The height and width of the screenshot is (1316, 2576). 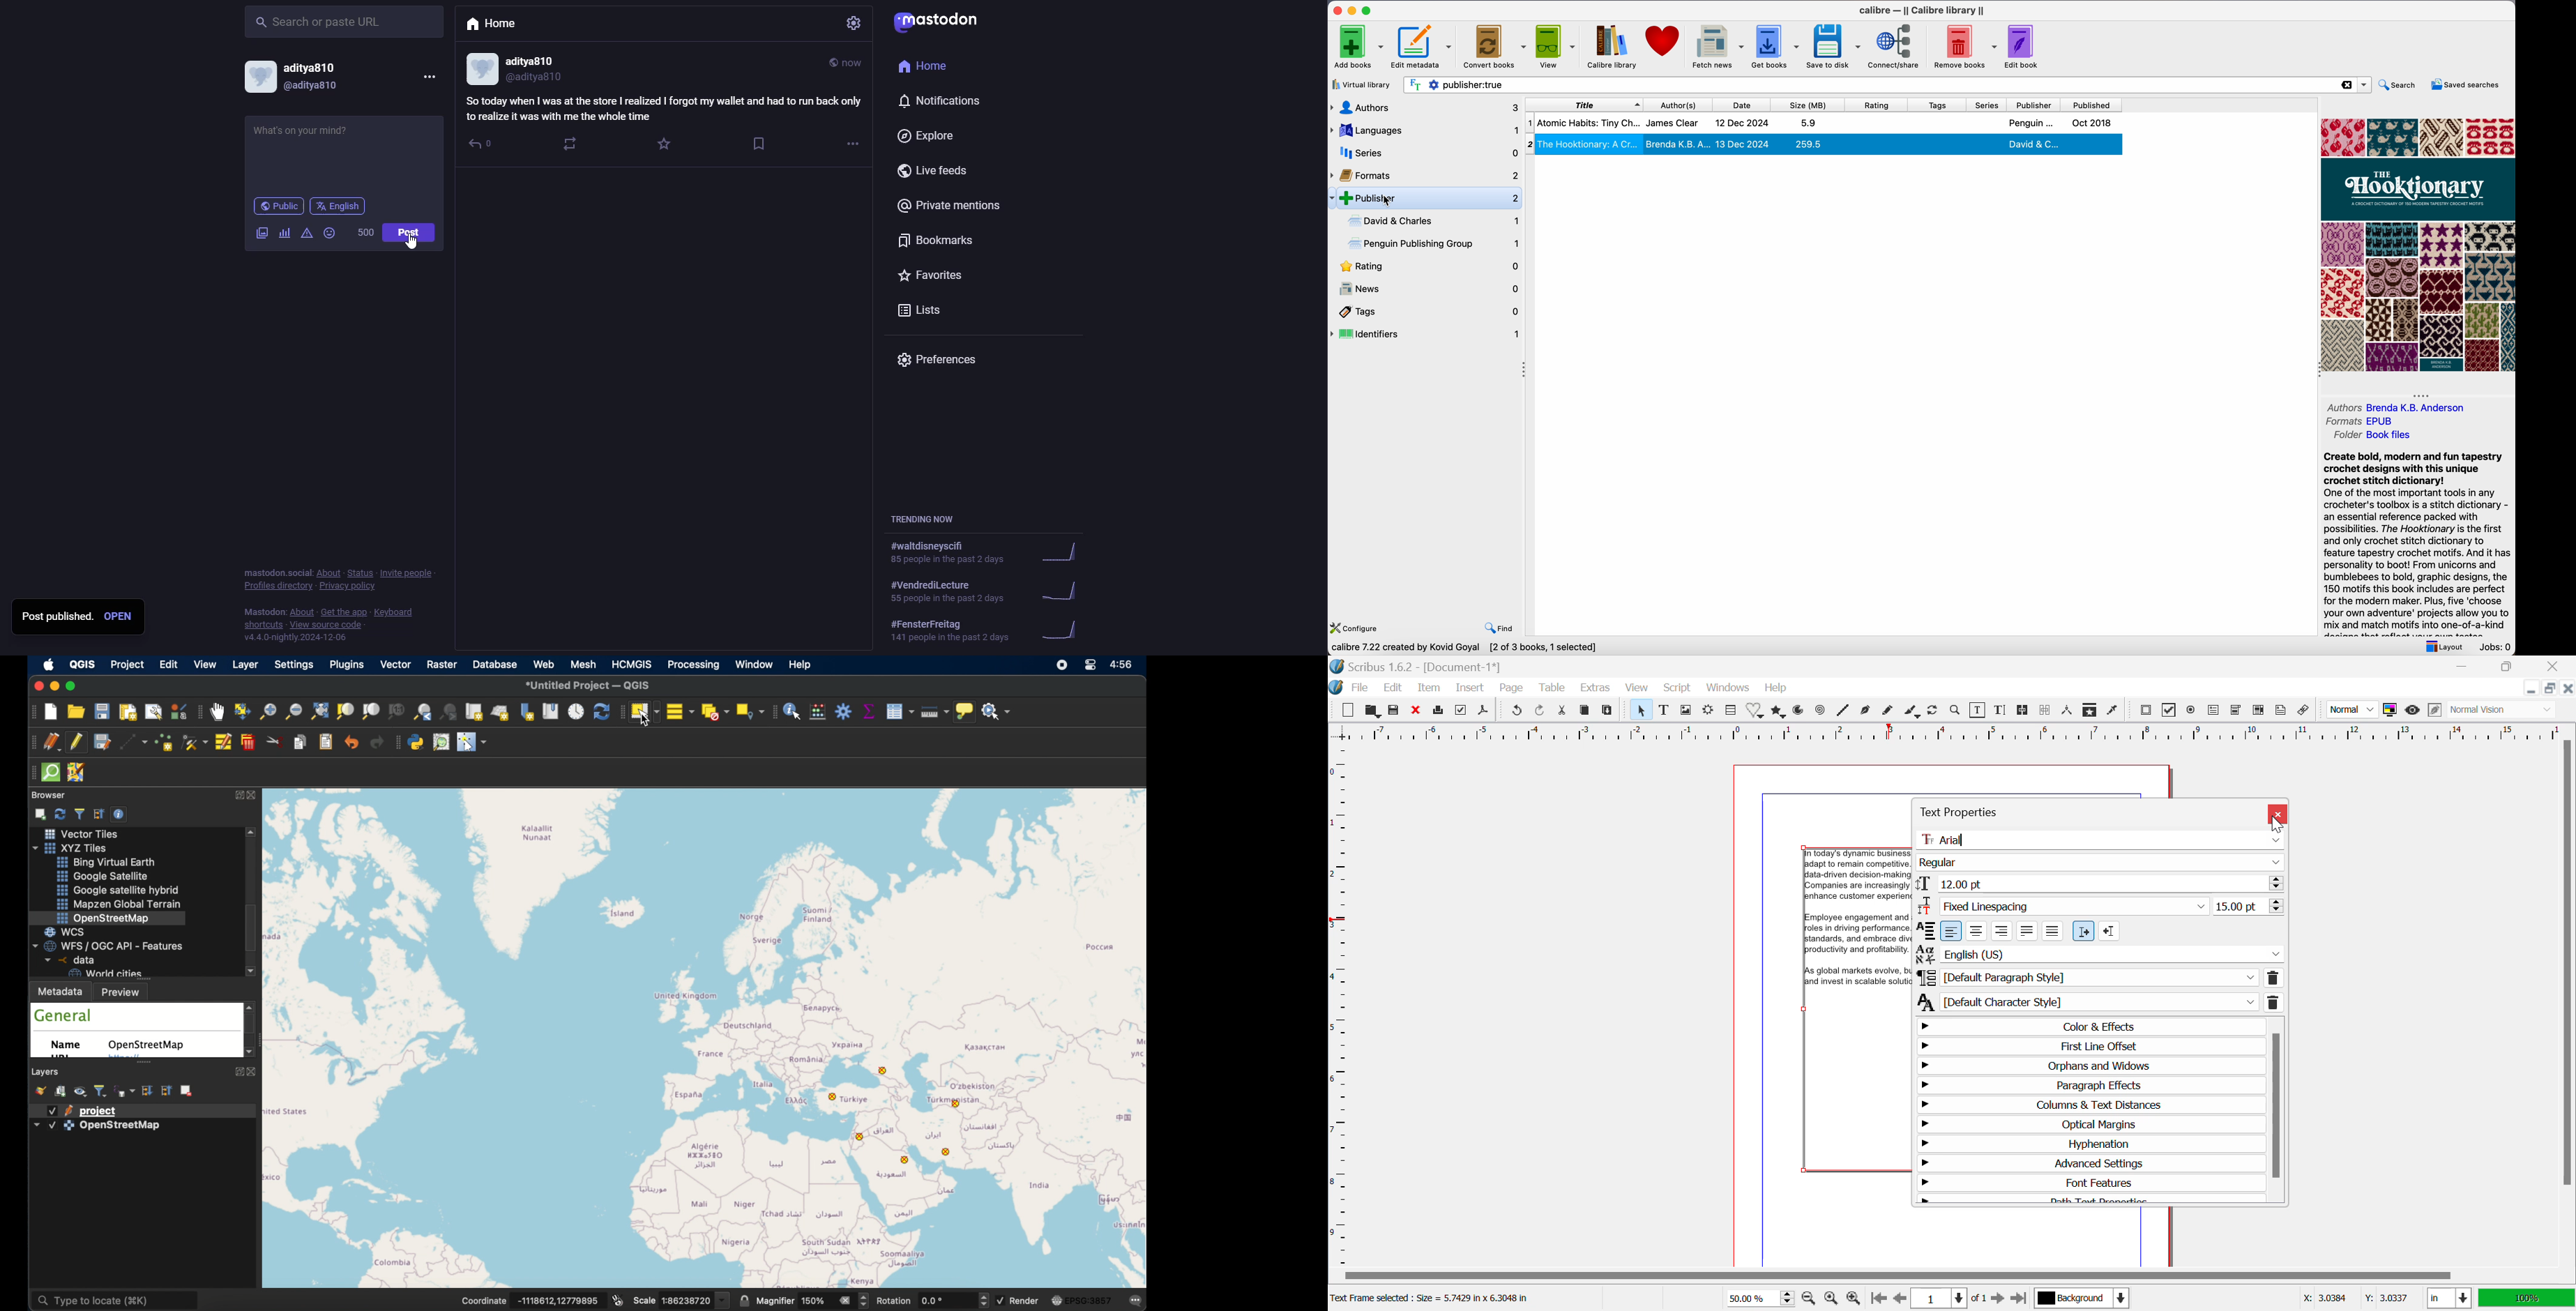 I want to click on Eyedropper, so click(x=2115, y=711).